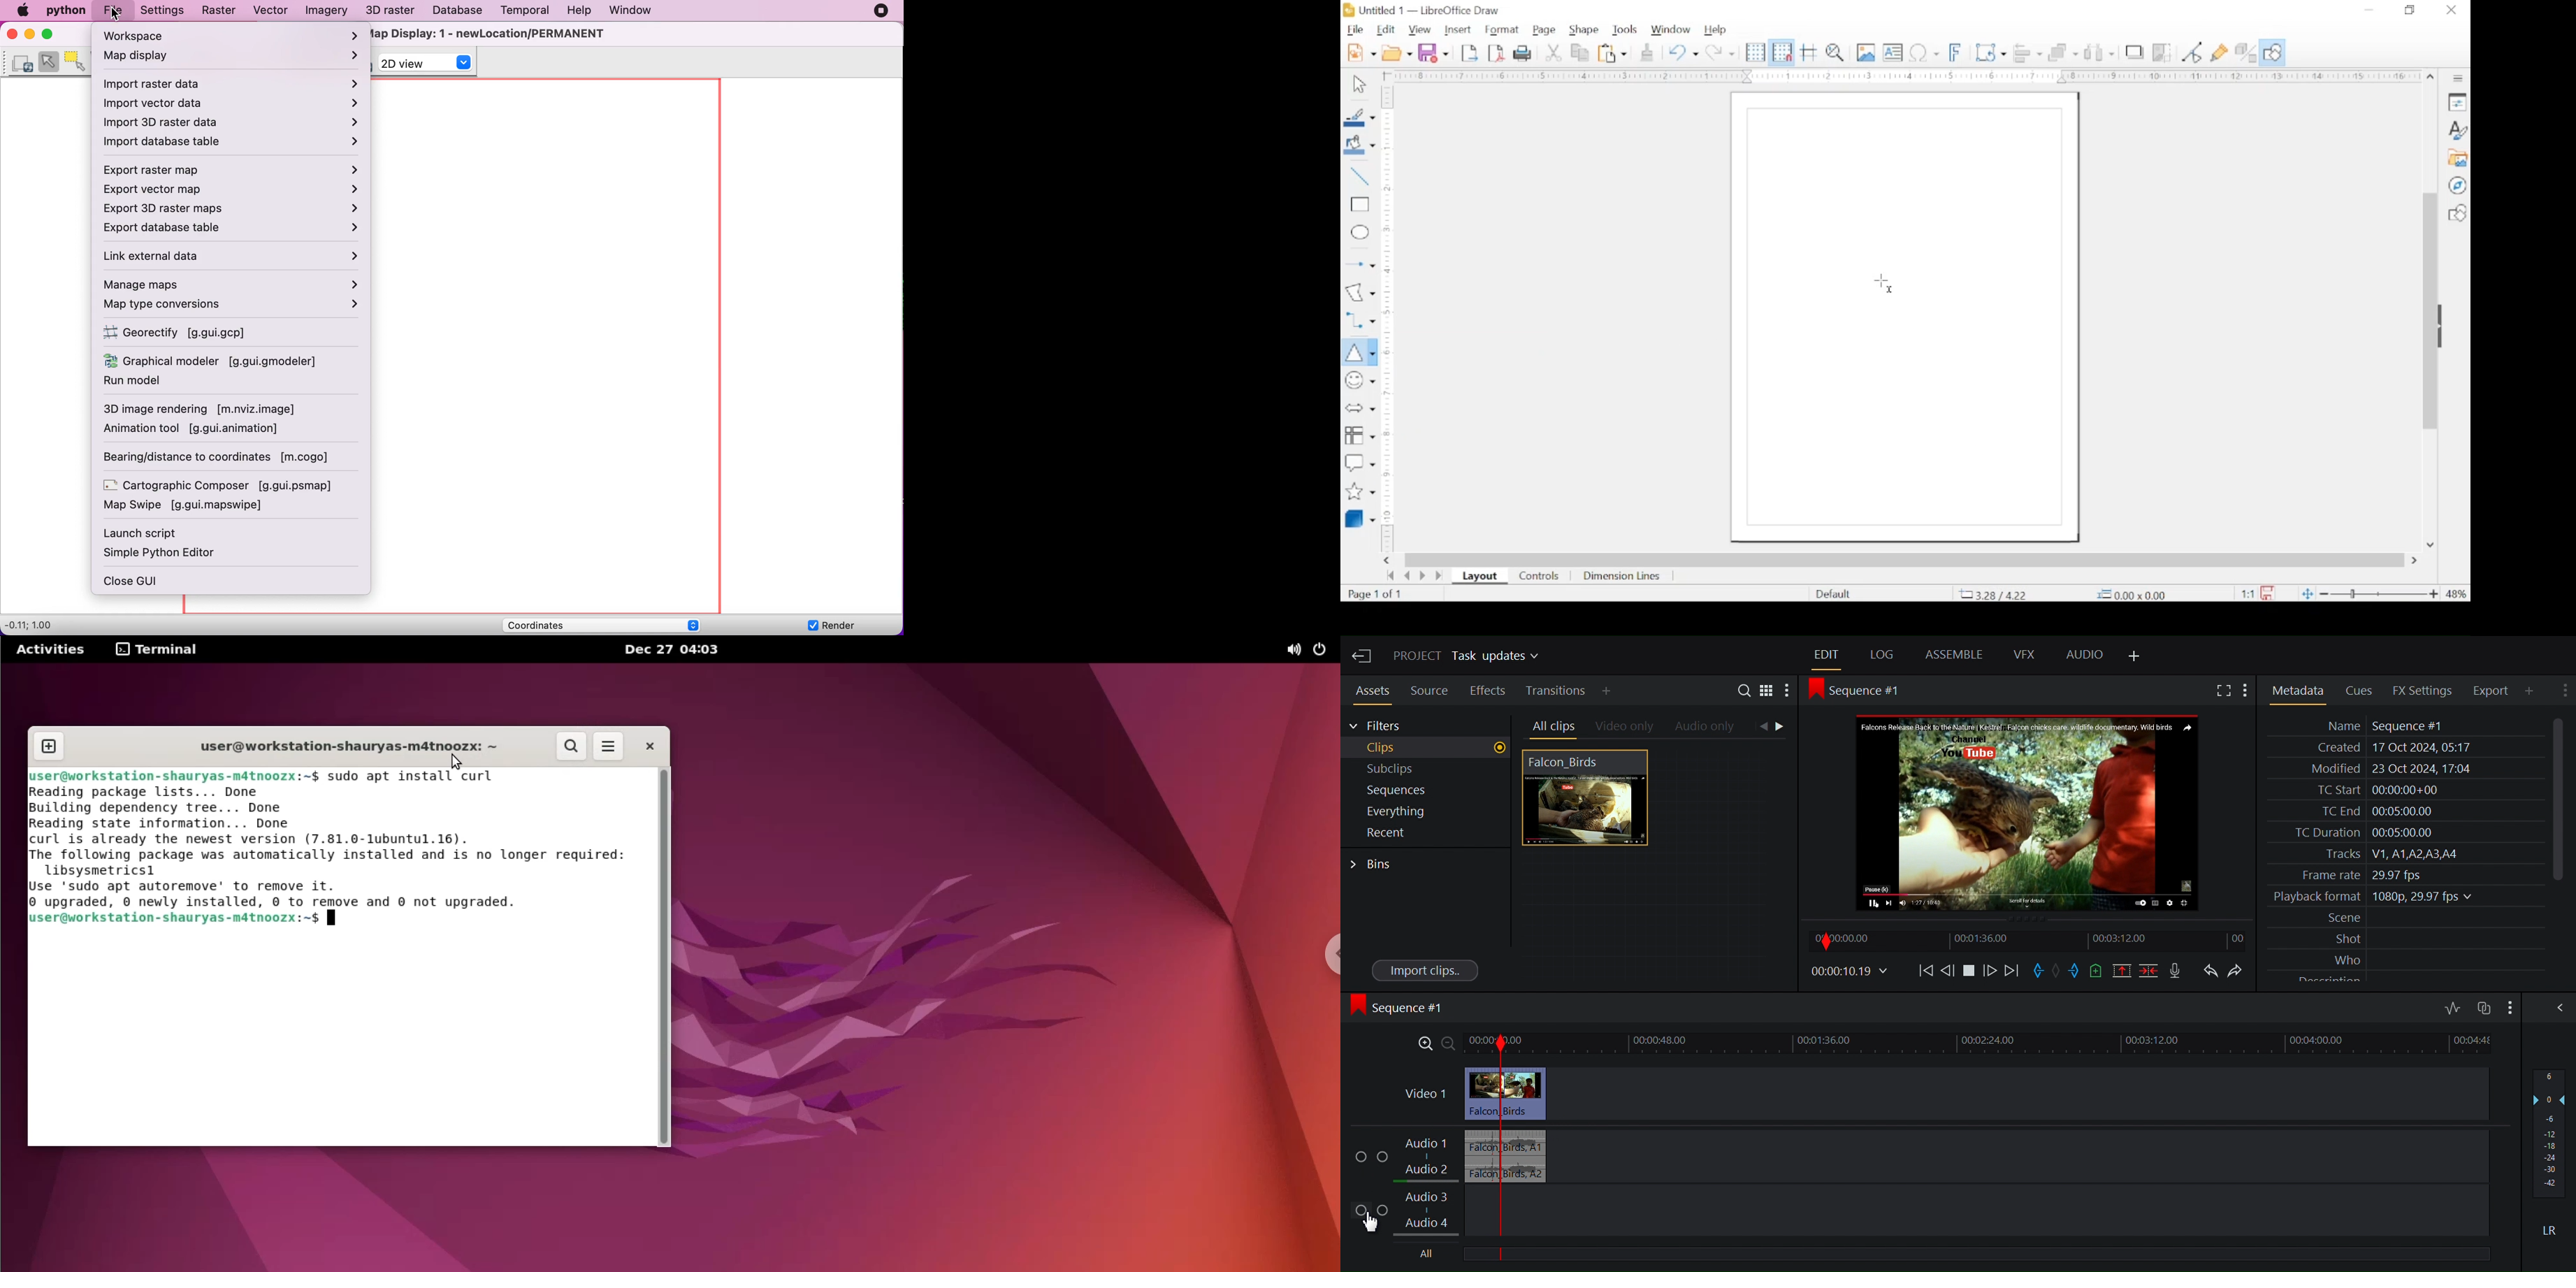  What do you see at coordinates (2551, 1133) in the screenshot?
I see `Audio output level dB` at bounding box center [2551, 1133].